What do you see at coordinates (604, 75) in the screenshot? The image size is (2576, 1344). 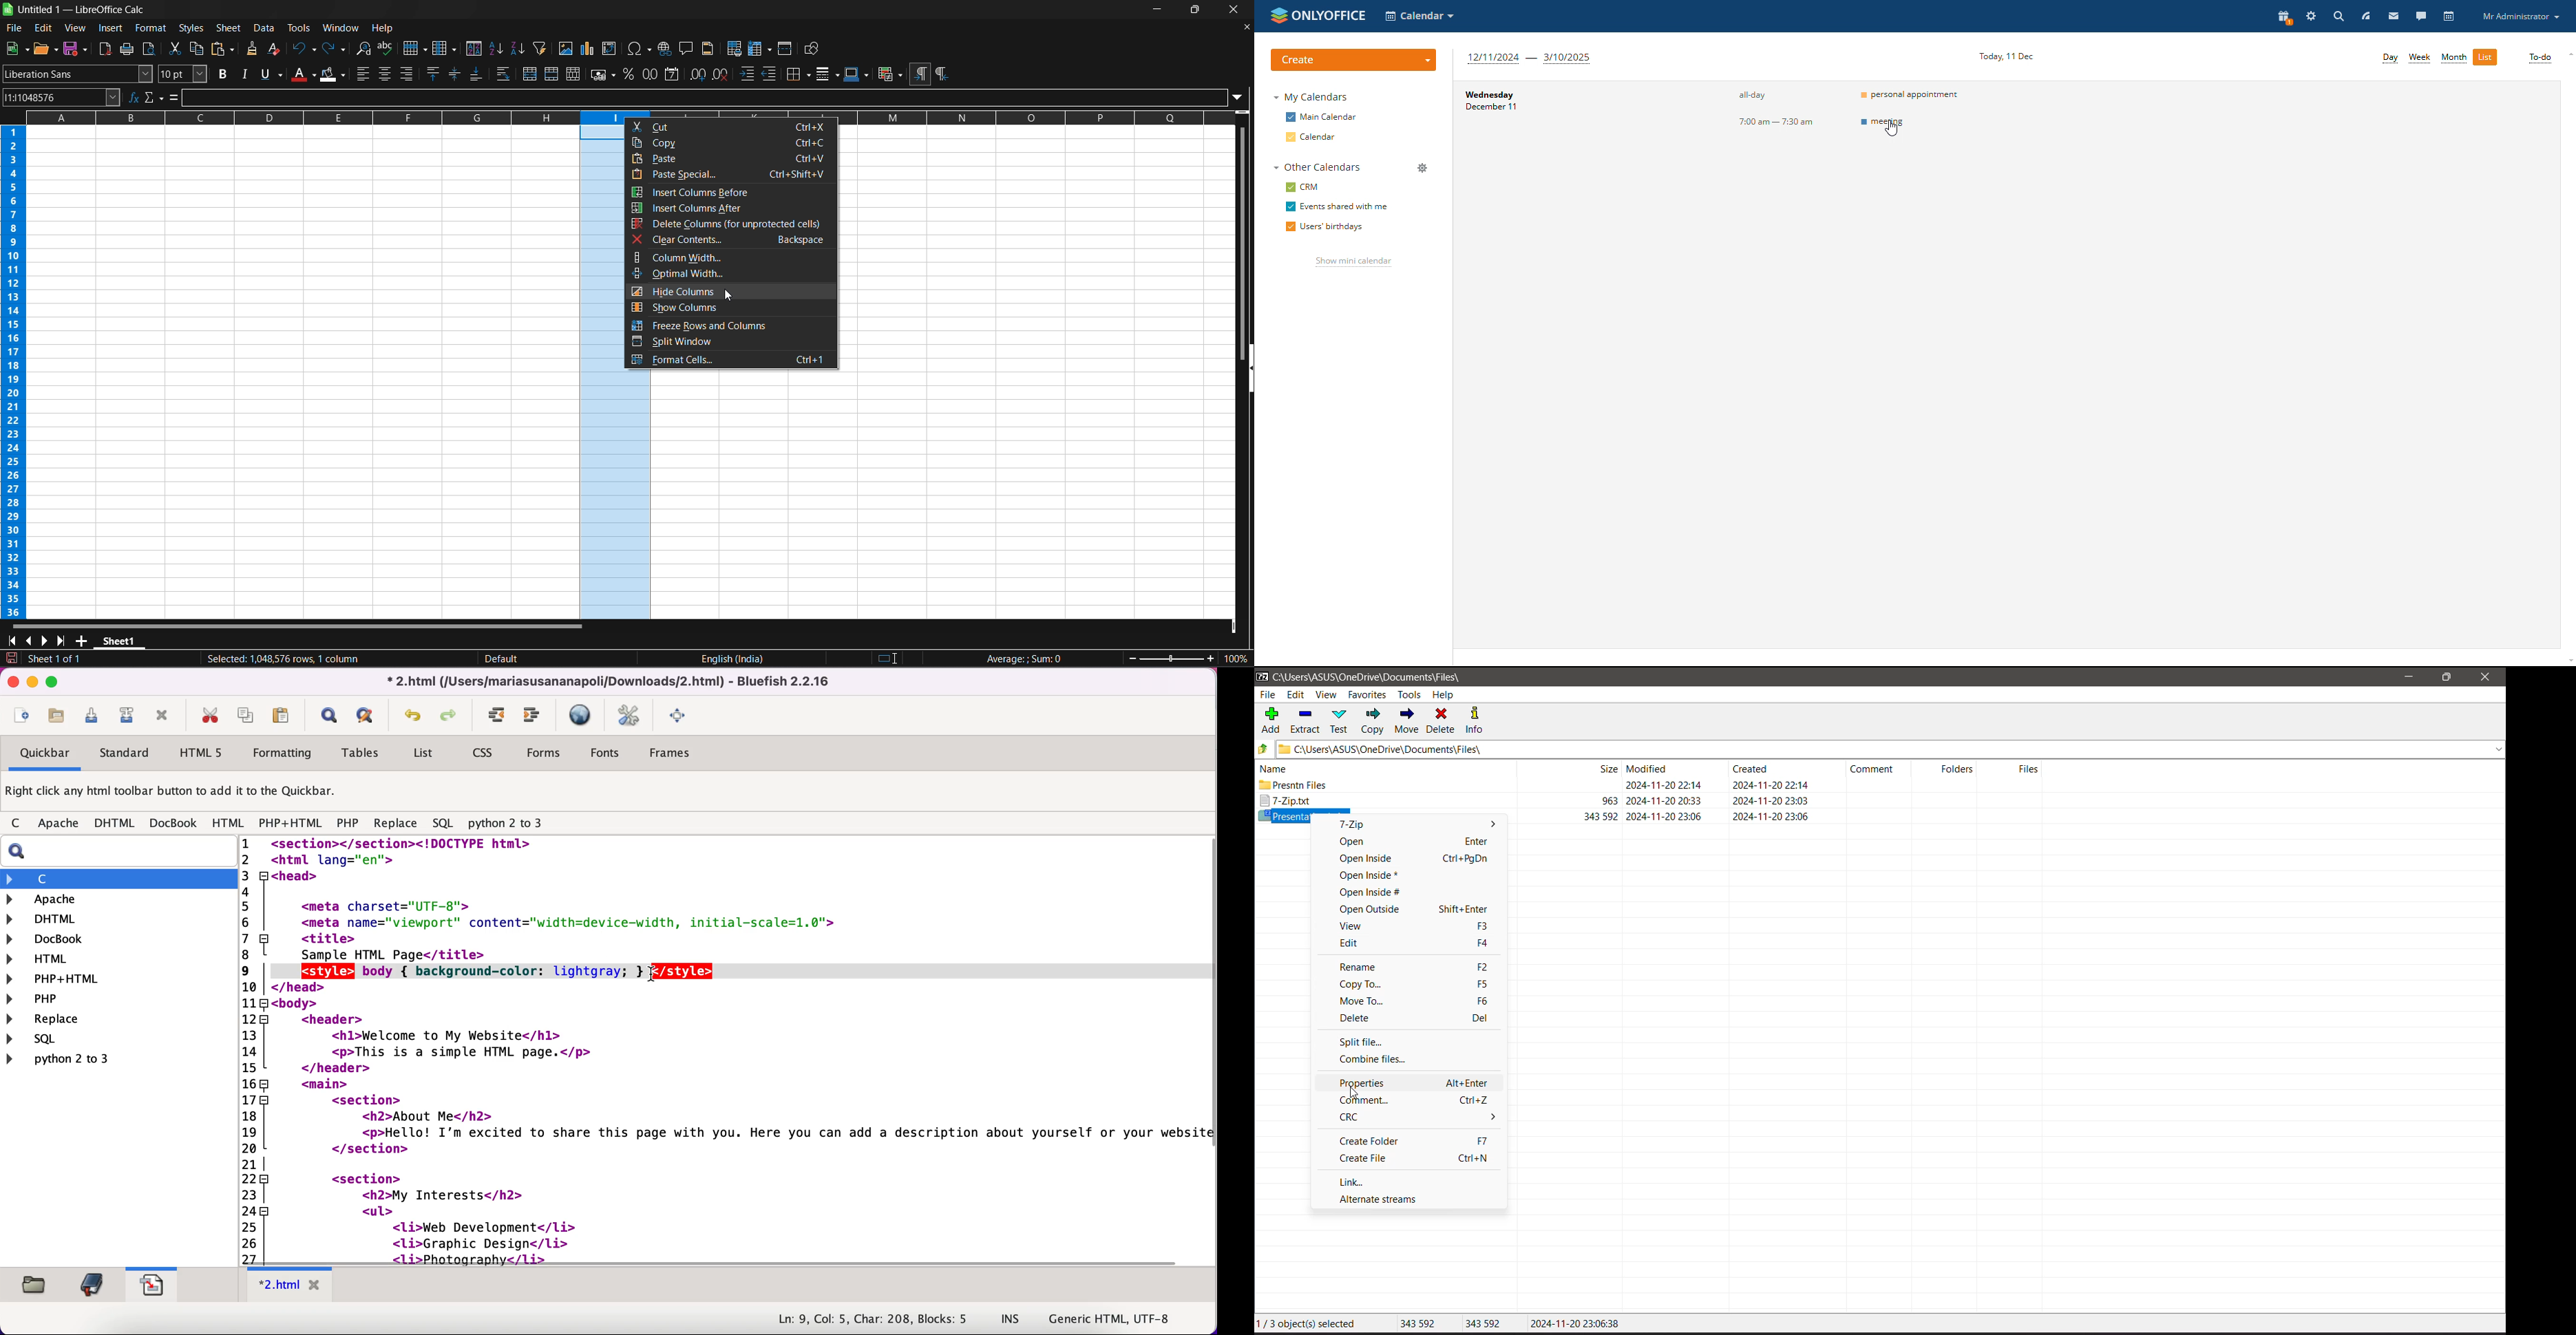 I see `format as currency` at bounding box center [604, 75].